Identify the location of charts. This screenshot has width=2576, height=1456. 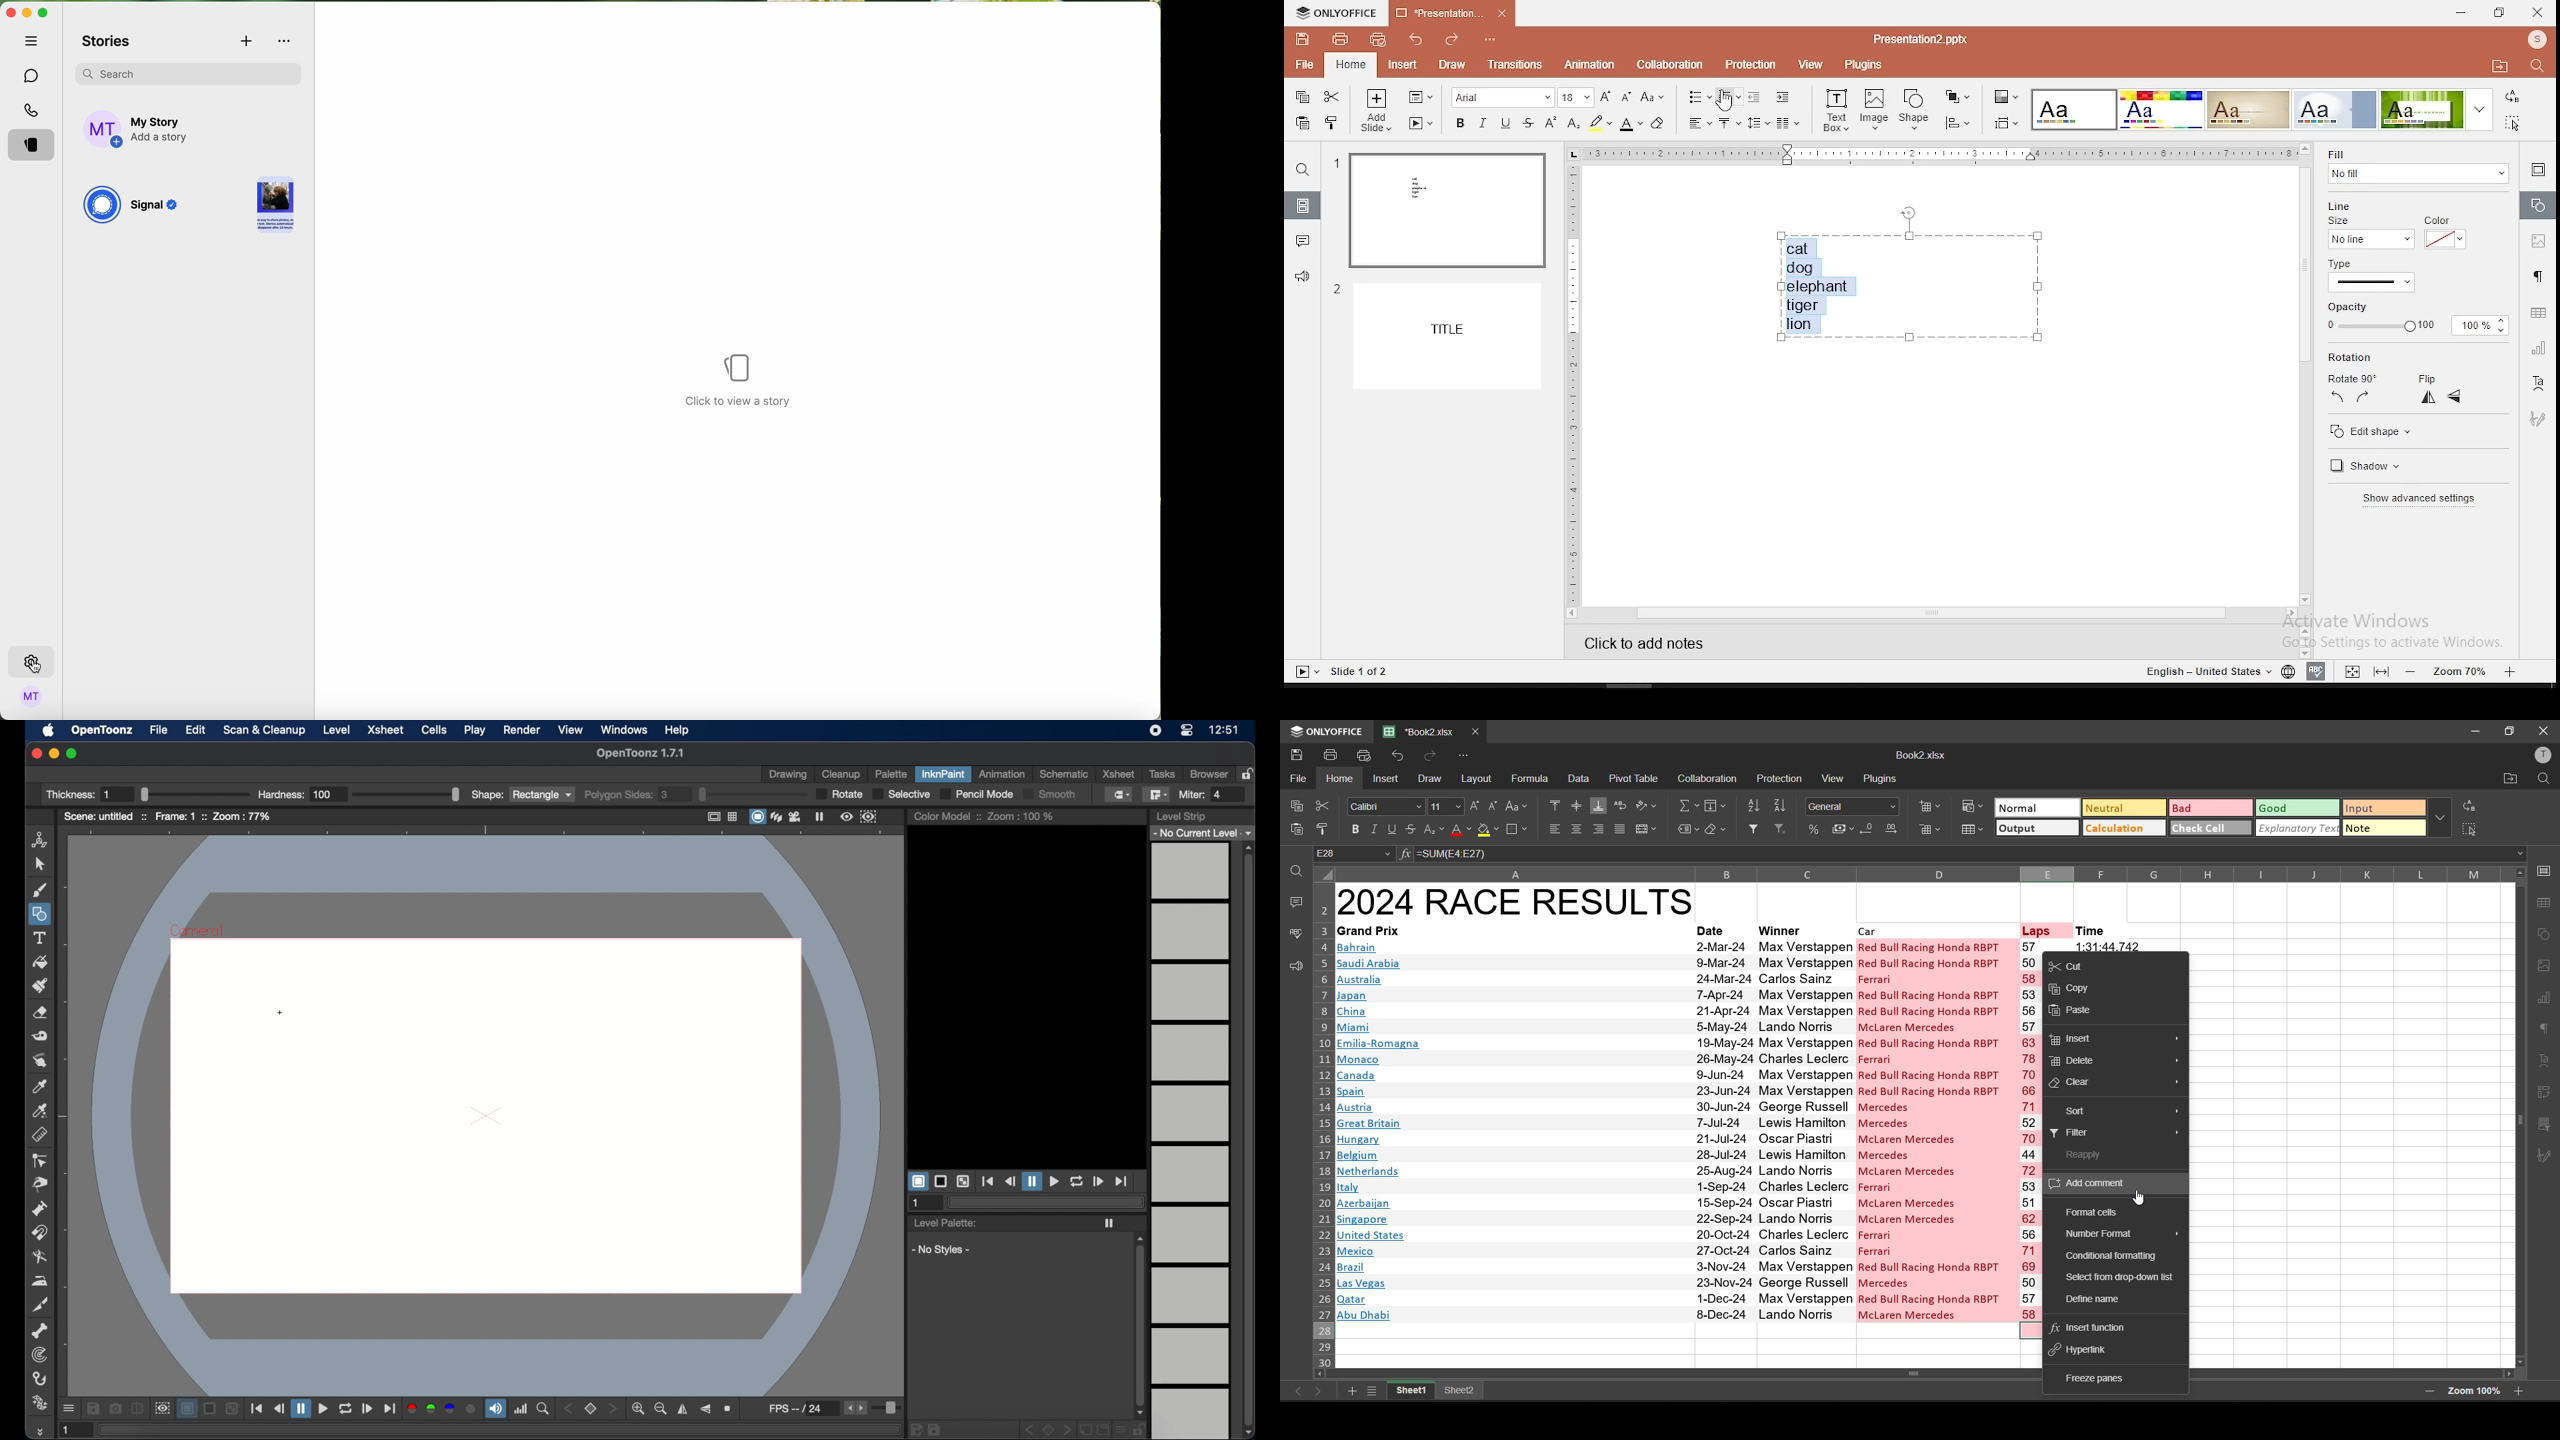
(2543, 996).